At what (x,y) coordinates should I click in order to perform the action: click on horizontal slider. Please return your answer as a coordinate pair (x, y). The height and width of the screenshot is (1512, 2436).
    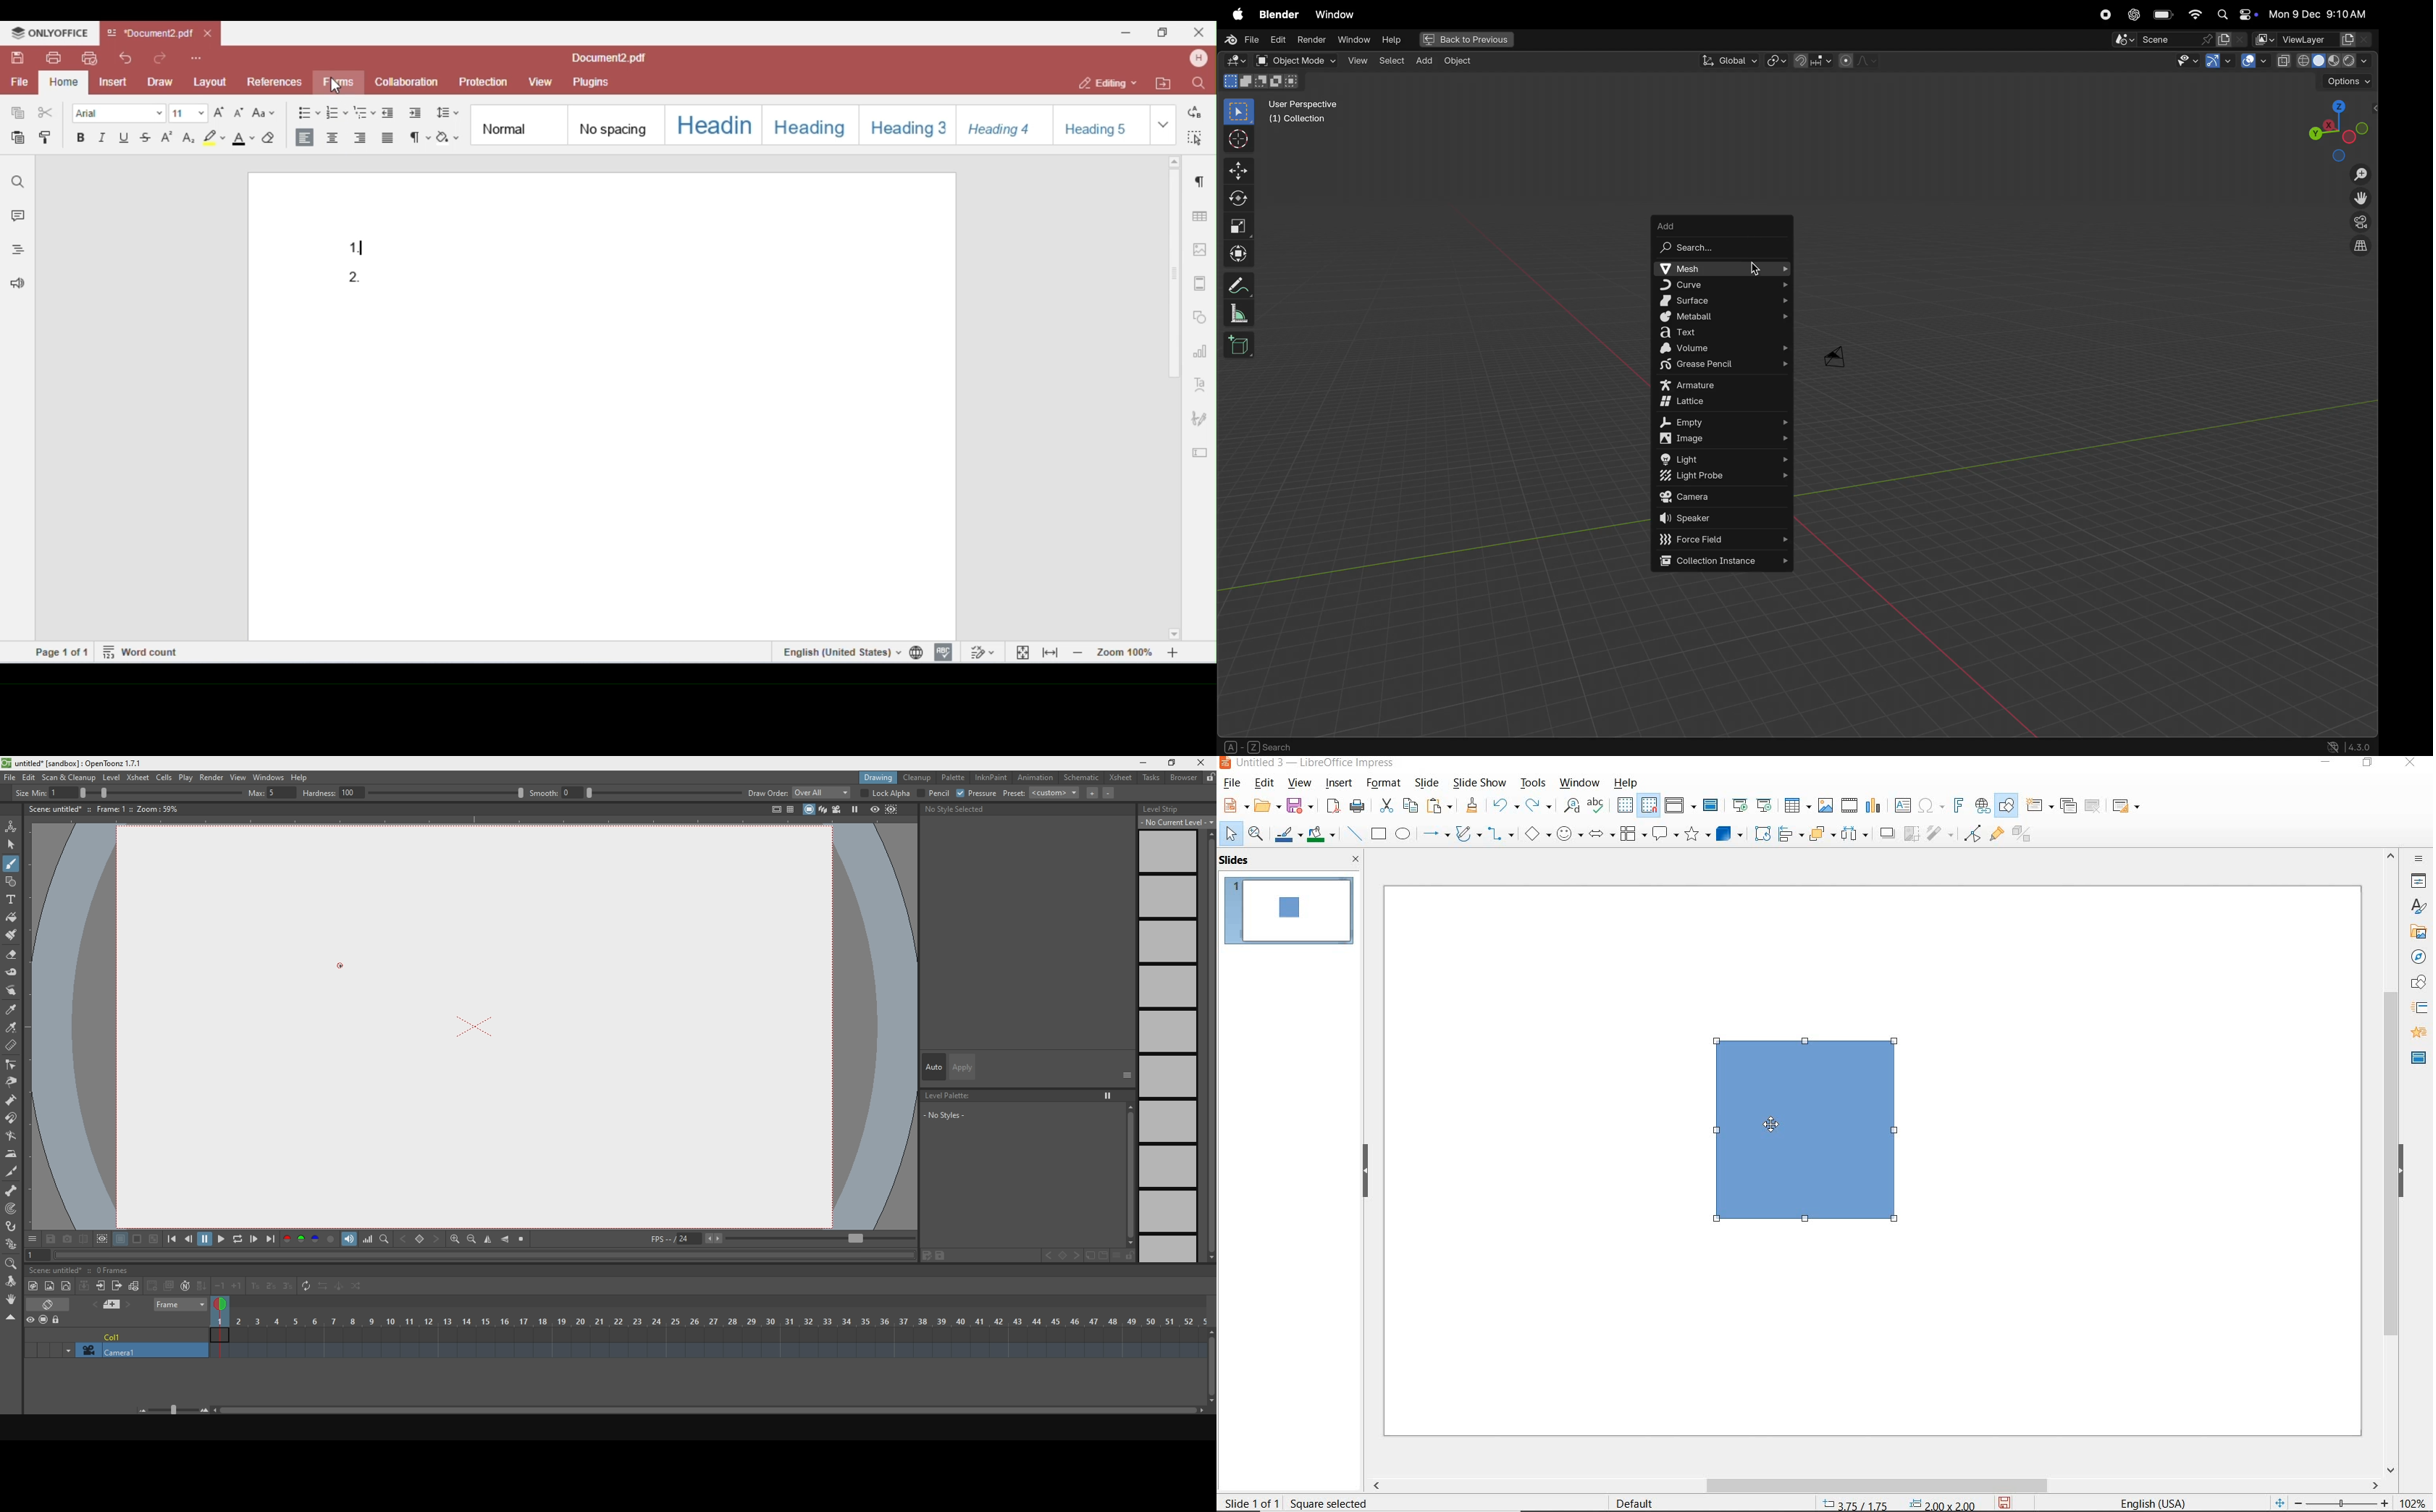
    Looking at the image, I should click on (672, 1411).